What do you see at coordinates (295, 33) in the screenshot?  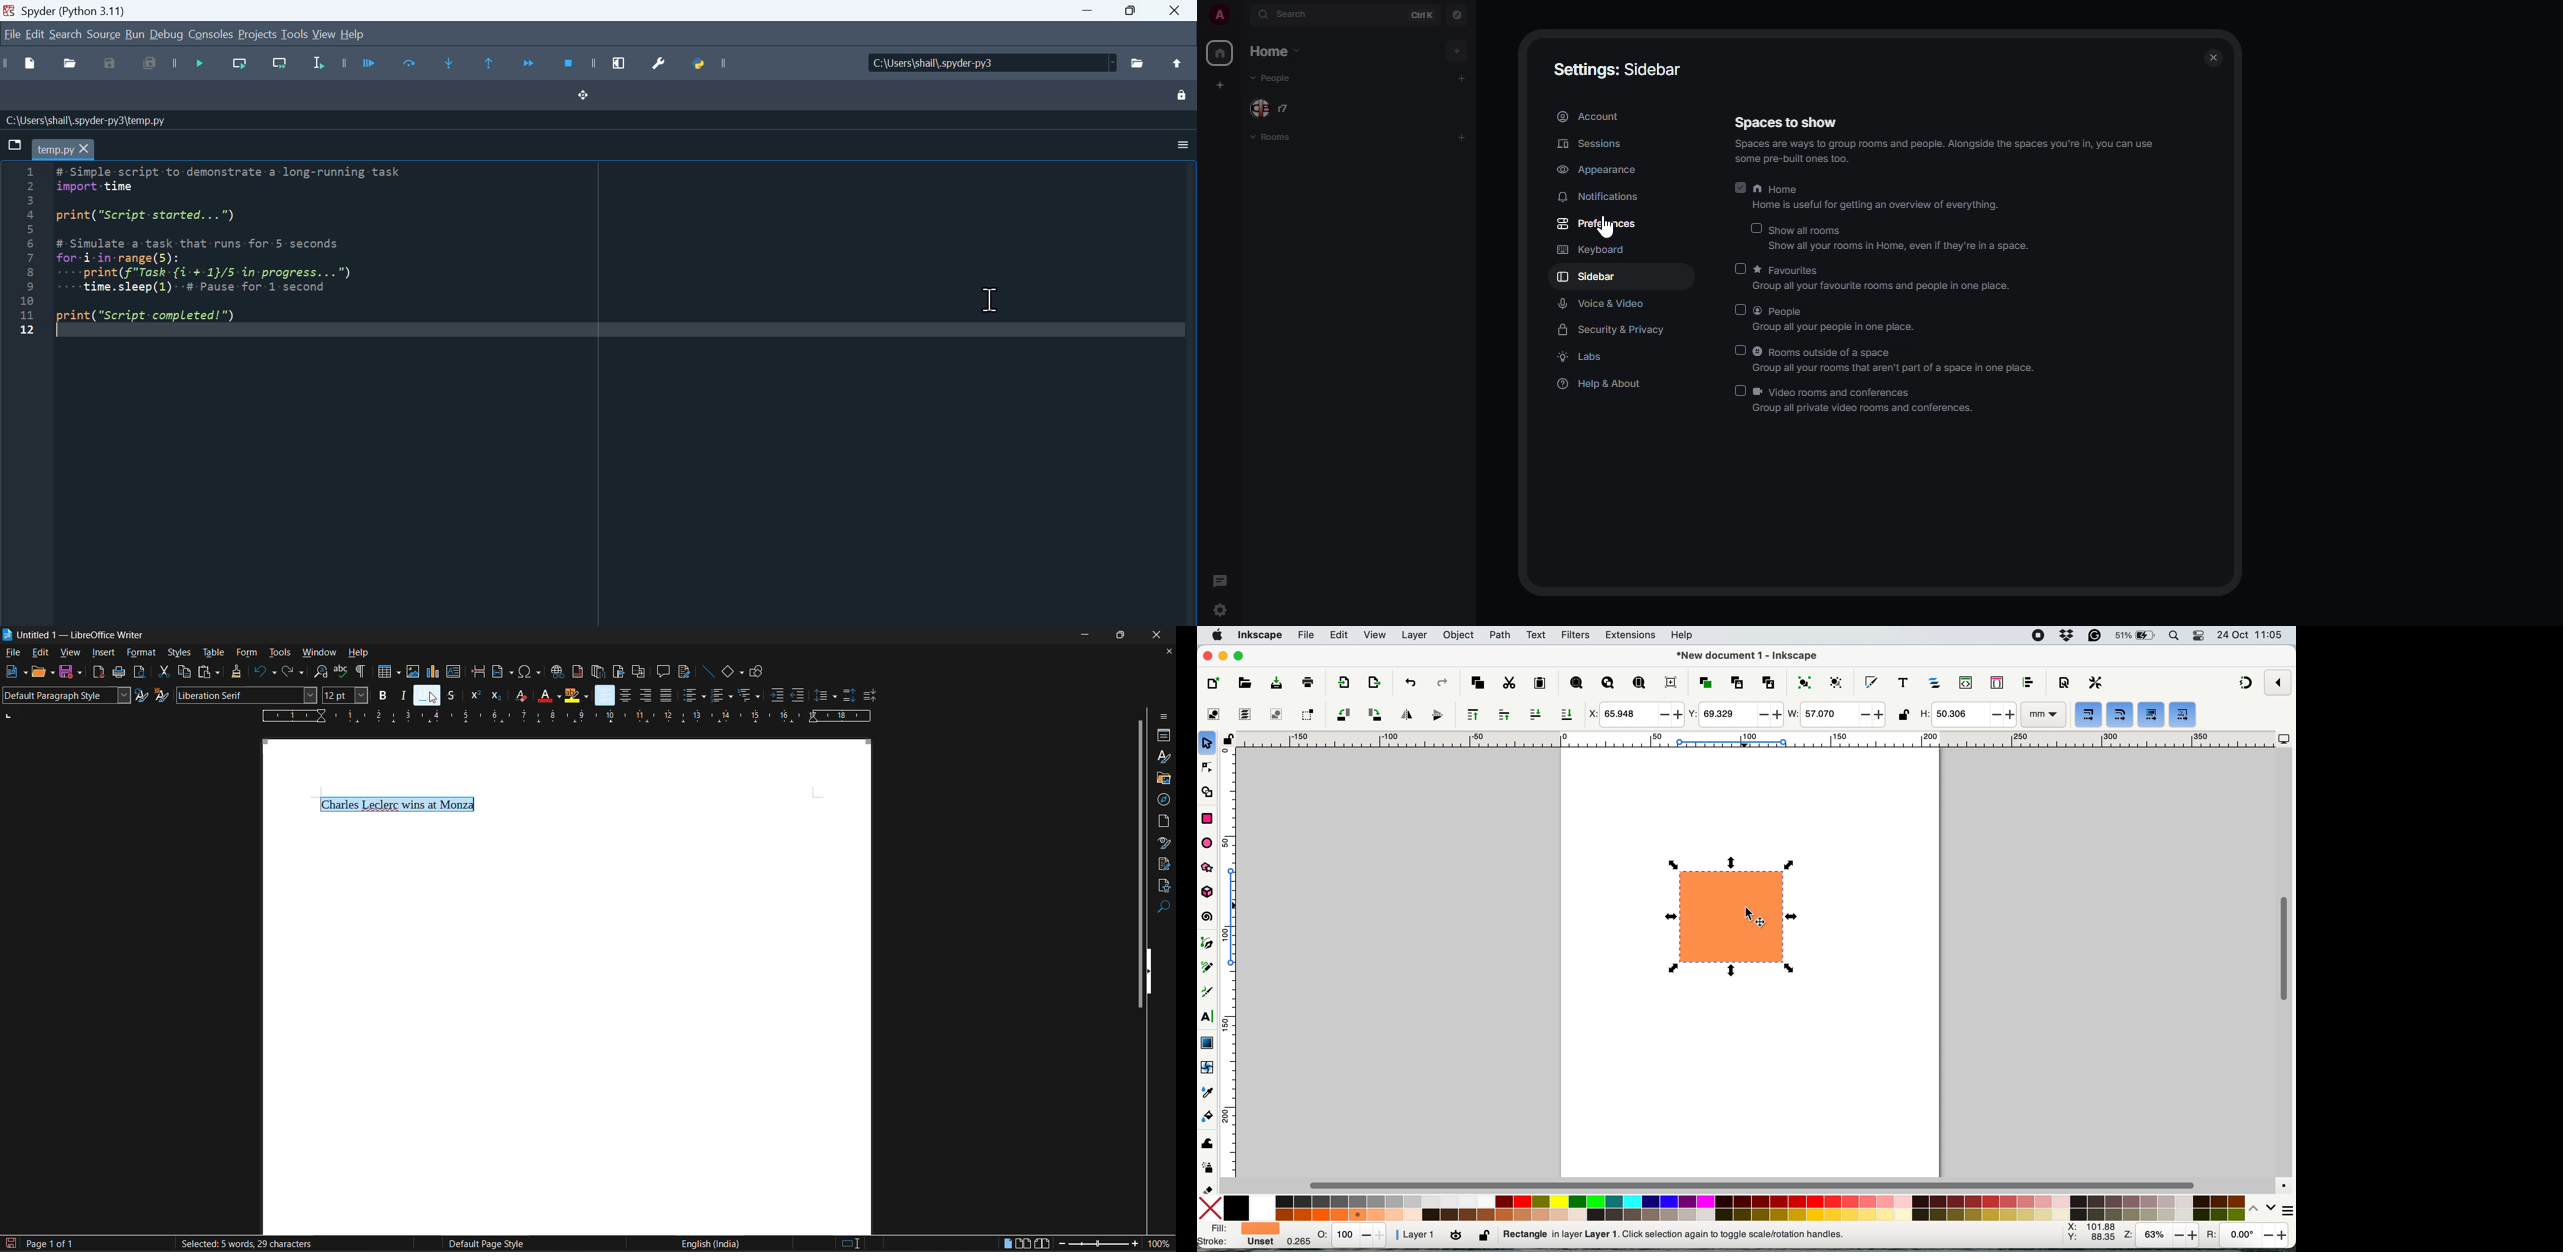 I see `tools` at bounding box center [295, 33].